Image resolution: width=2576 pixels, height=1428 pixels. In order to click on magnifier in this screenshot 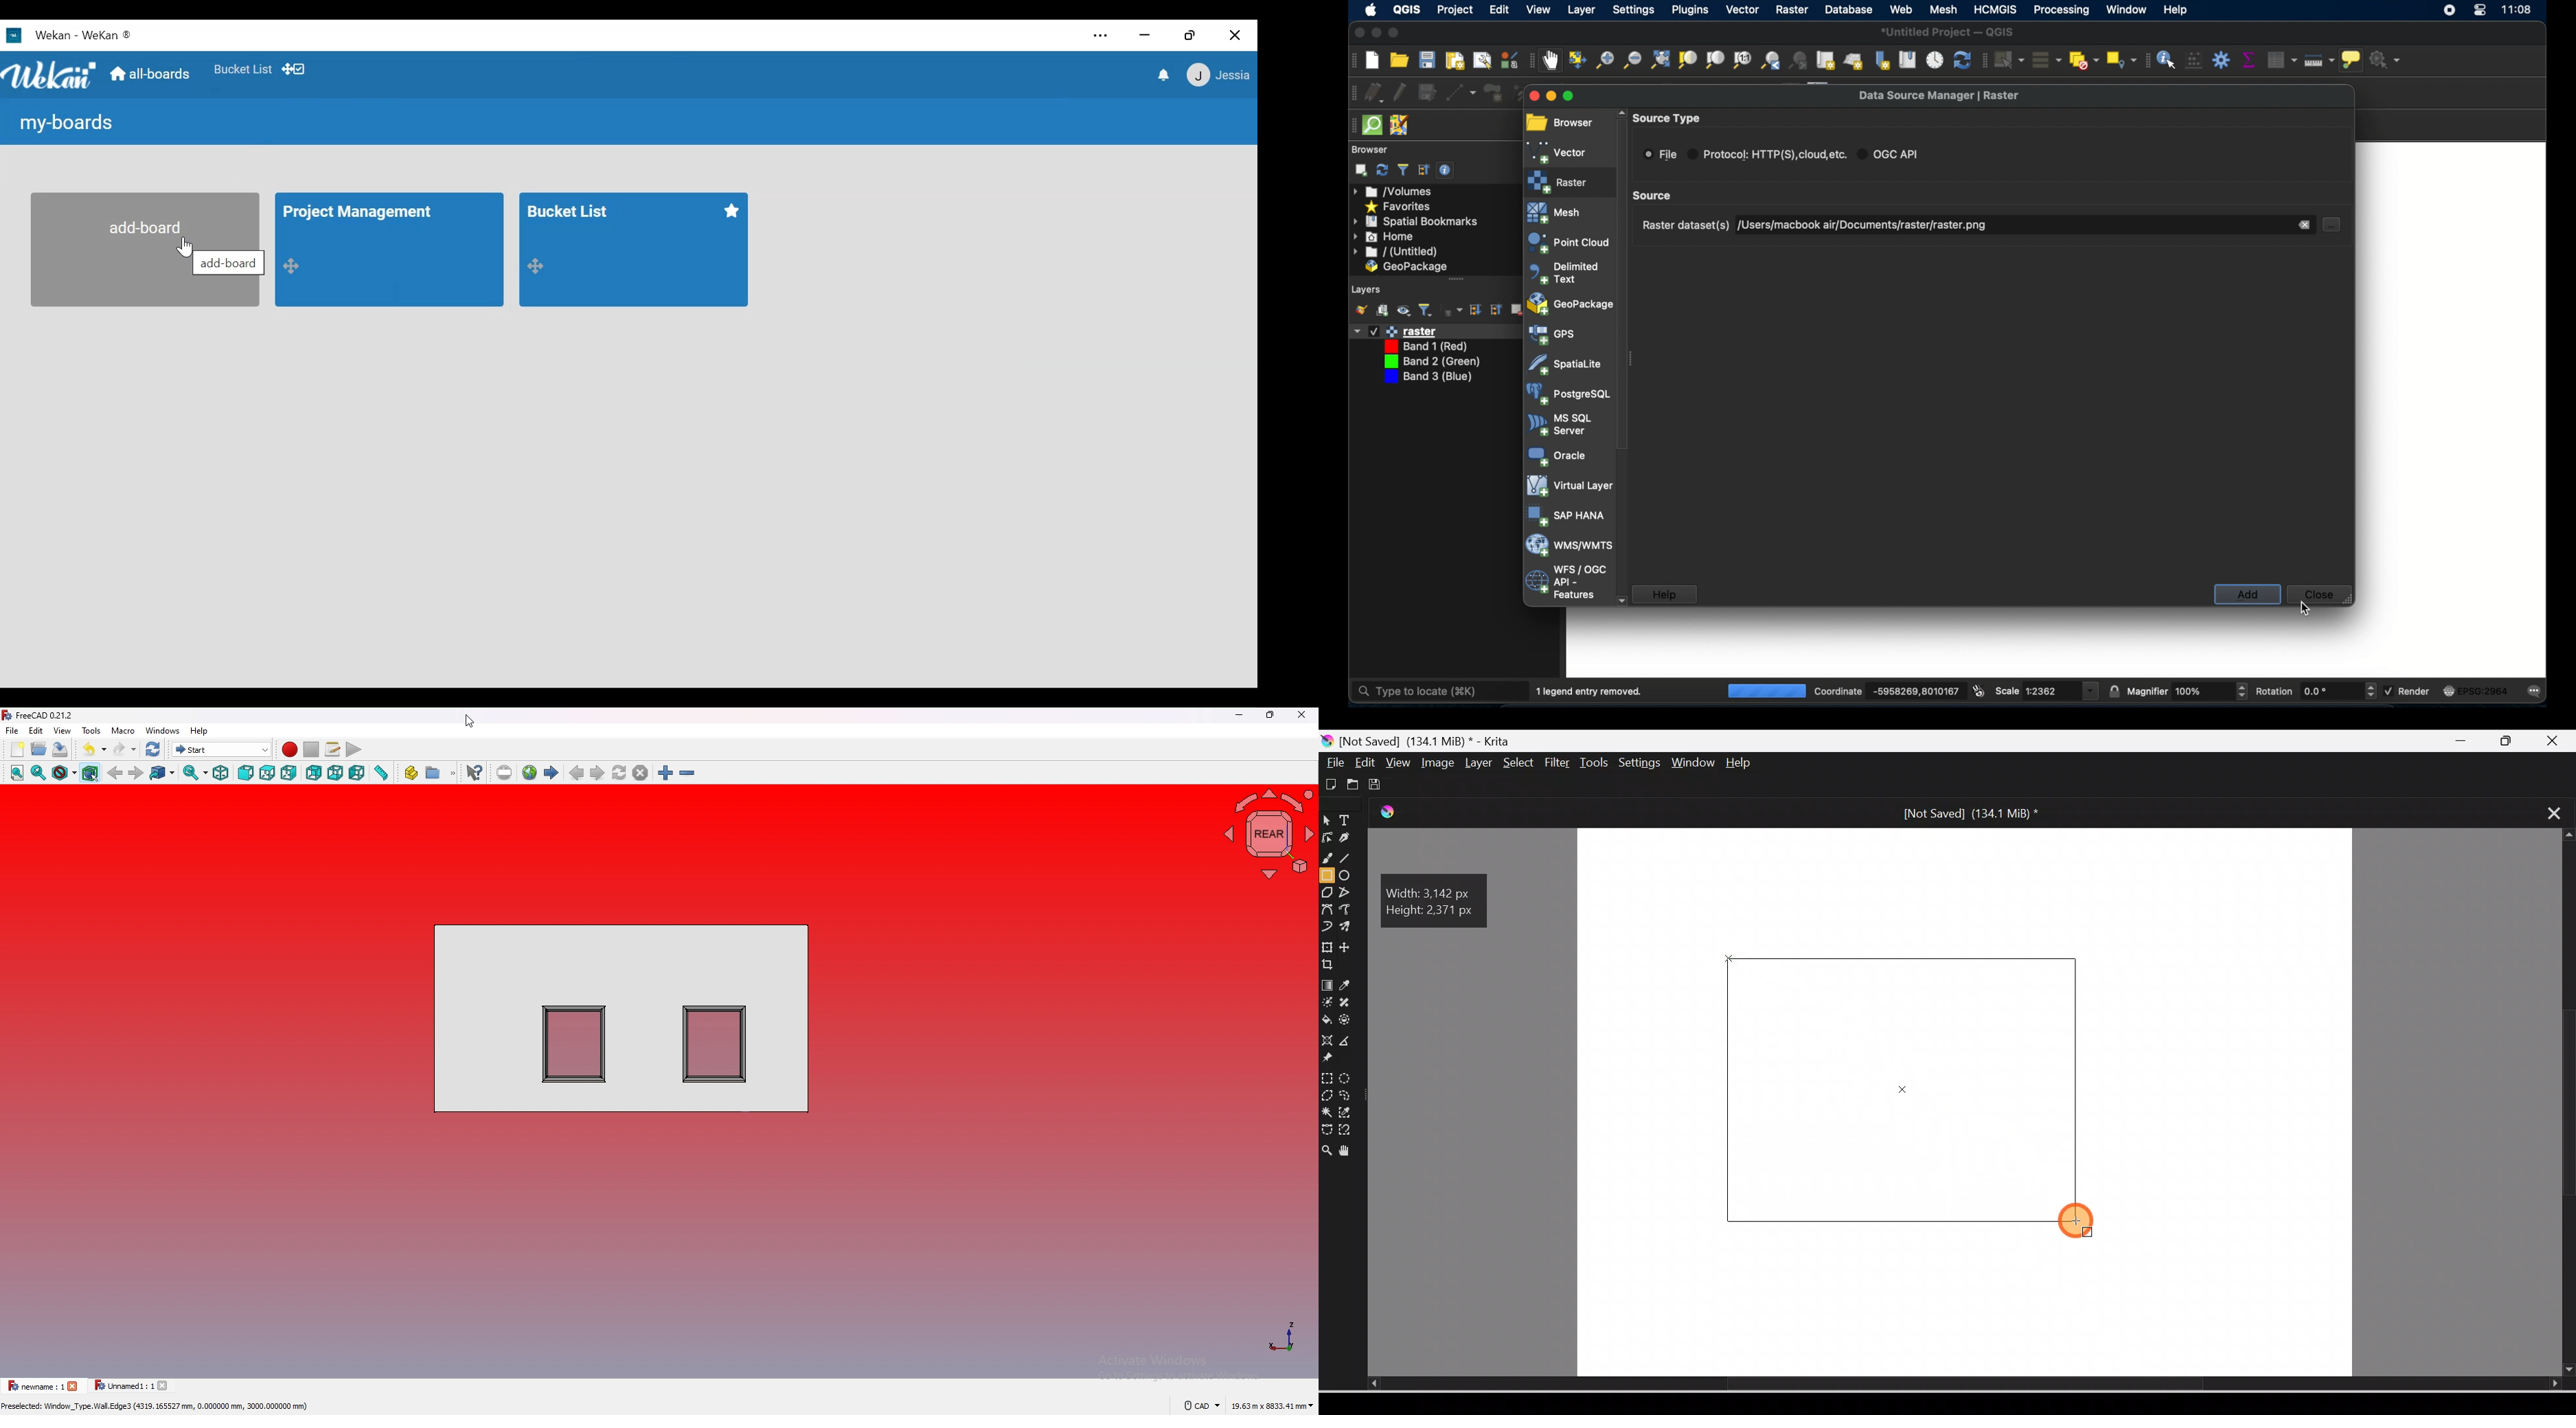, I will do `click(2147, 690)`.